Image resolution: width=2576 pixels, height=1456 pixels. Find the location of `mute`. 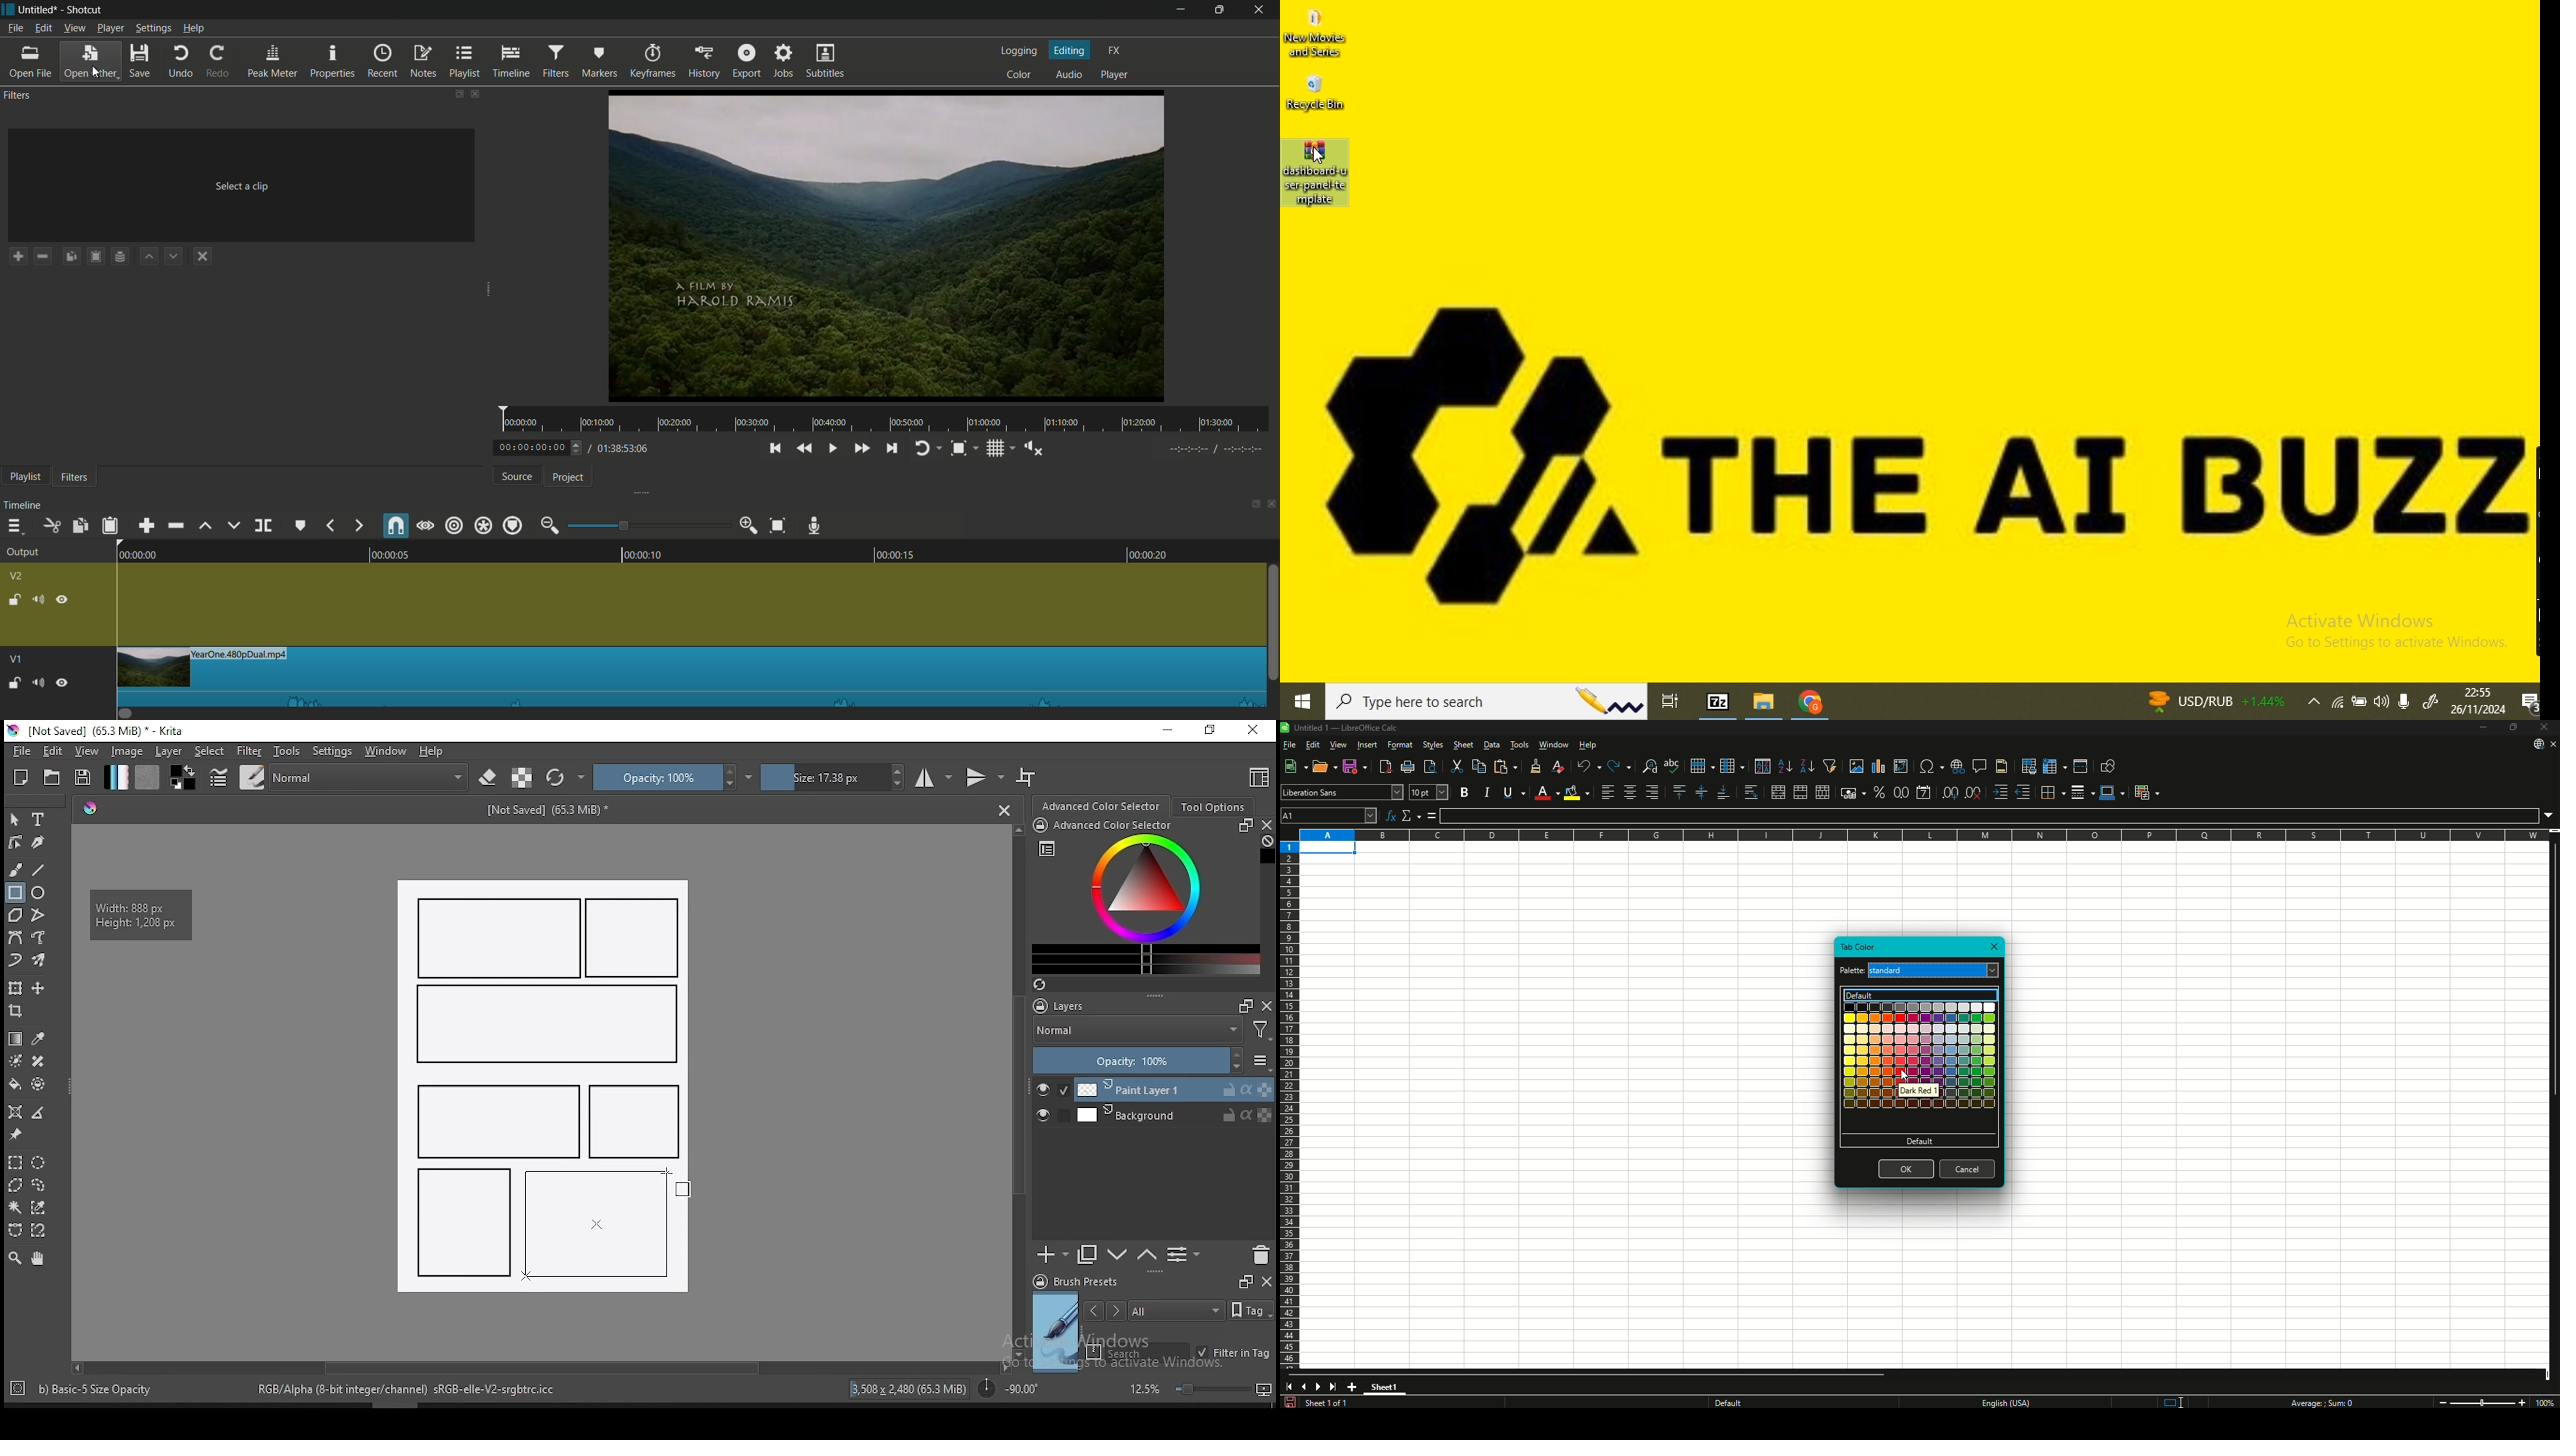

mute is located at coordinates (37, 599).